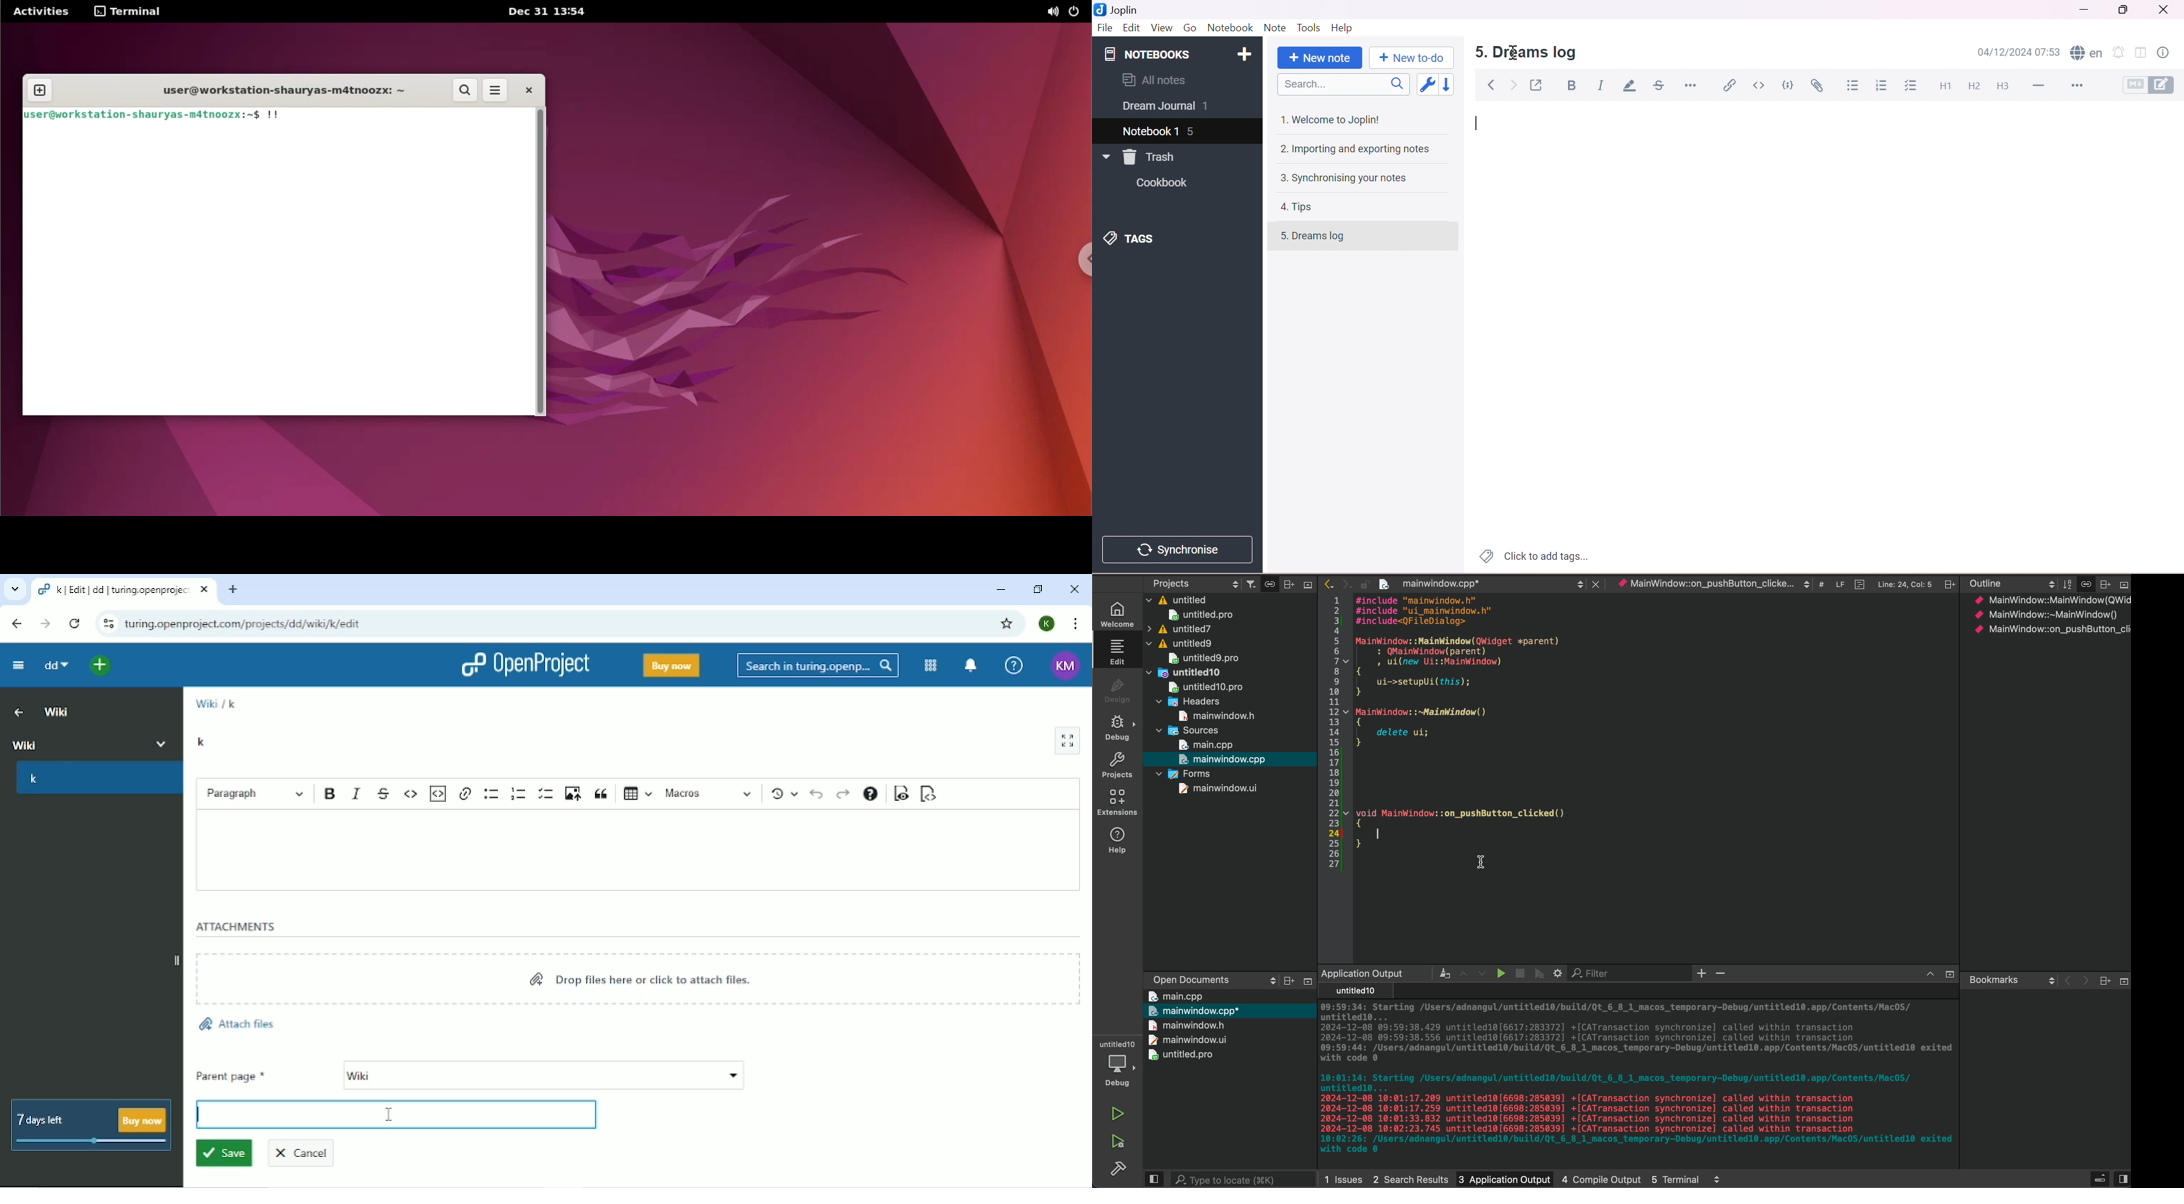 This screenshot has height=1204, width=2184. What do you see at coordinates (1729, 85) in the screenshot?
I see `Insert/edit link` at bounding box center [1729, 85].